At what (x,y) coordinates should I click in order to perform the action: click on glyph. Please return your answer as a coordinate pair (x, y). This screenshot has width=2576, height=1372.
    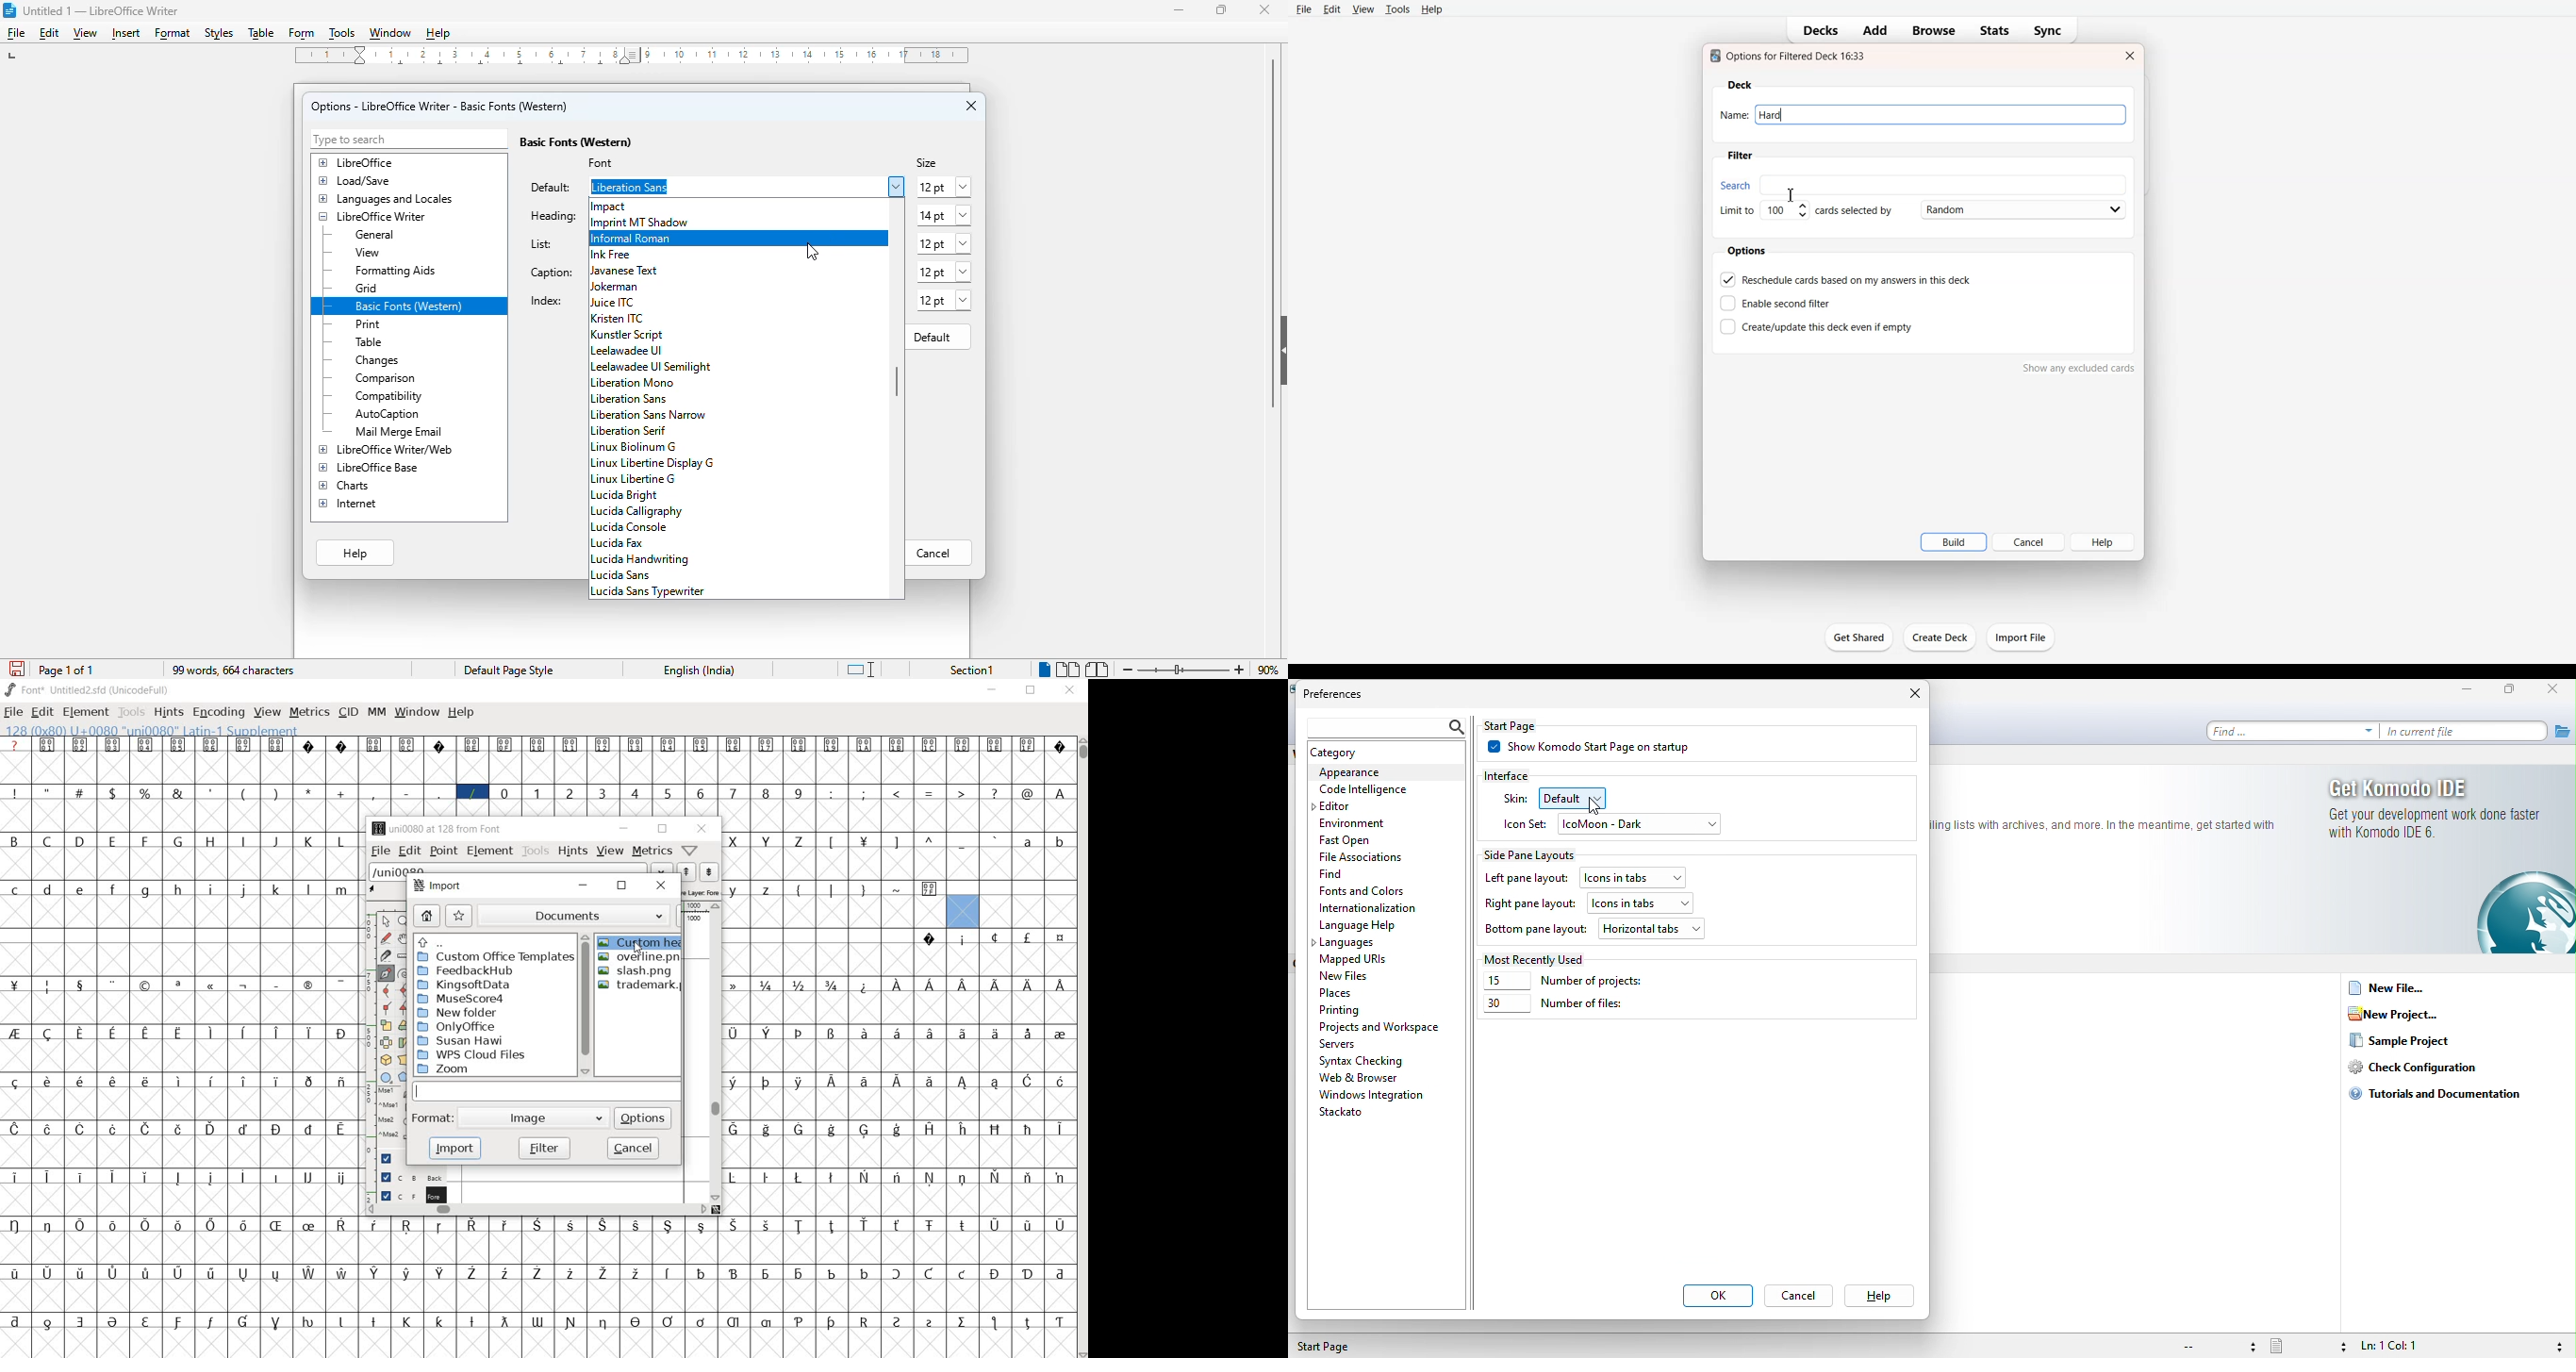
    Looking at the image, I should click on (113, 1129).